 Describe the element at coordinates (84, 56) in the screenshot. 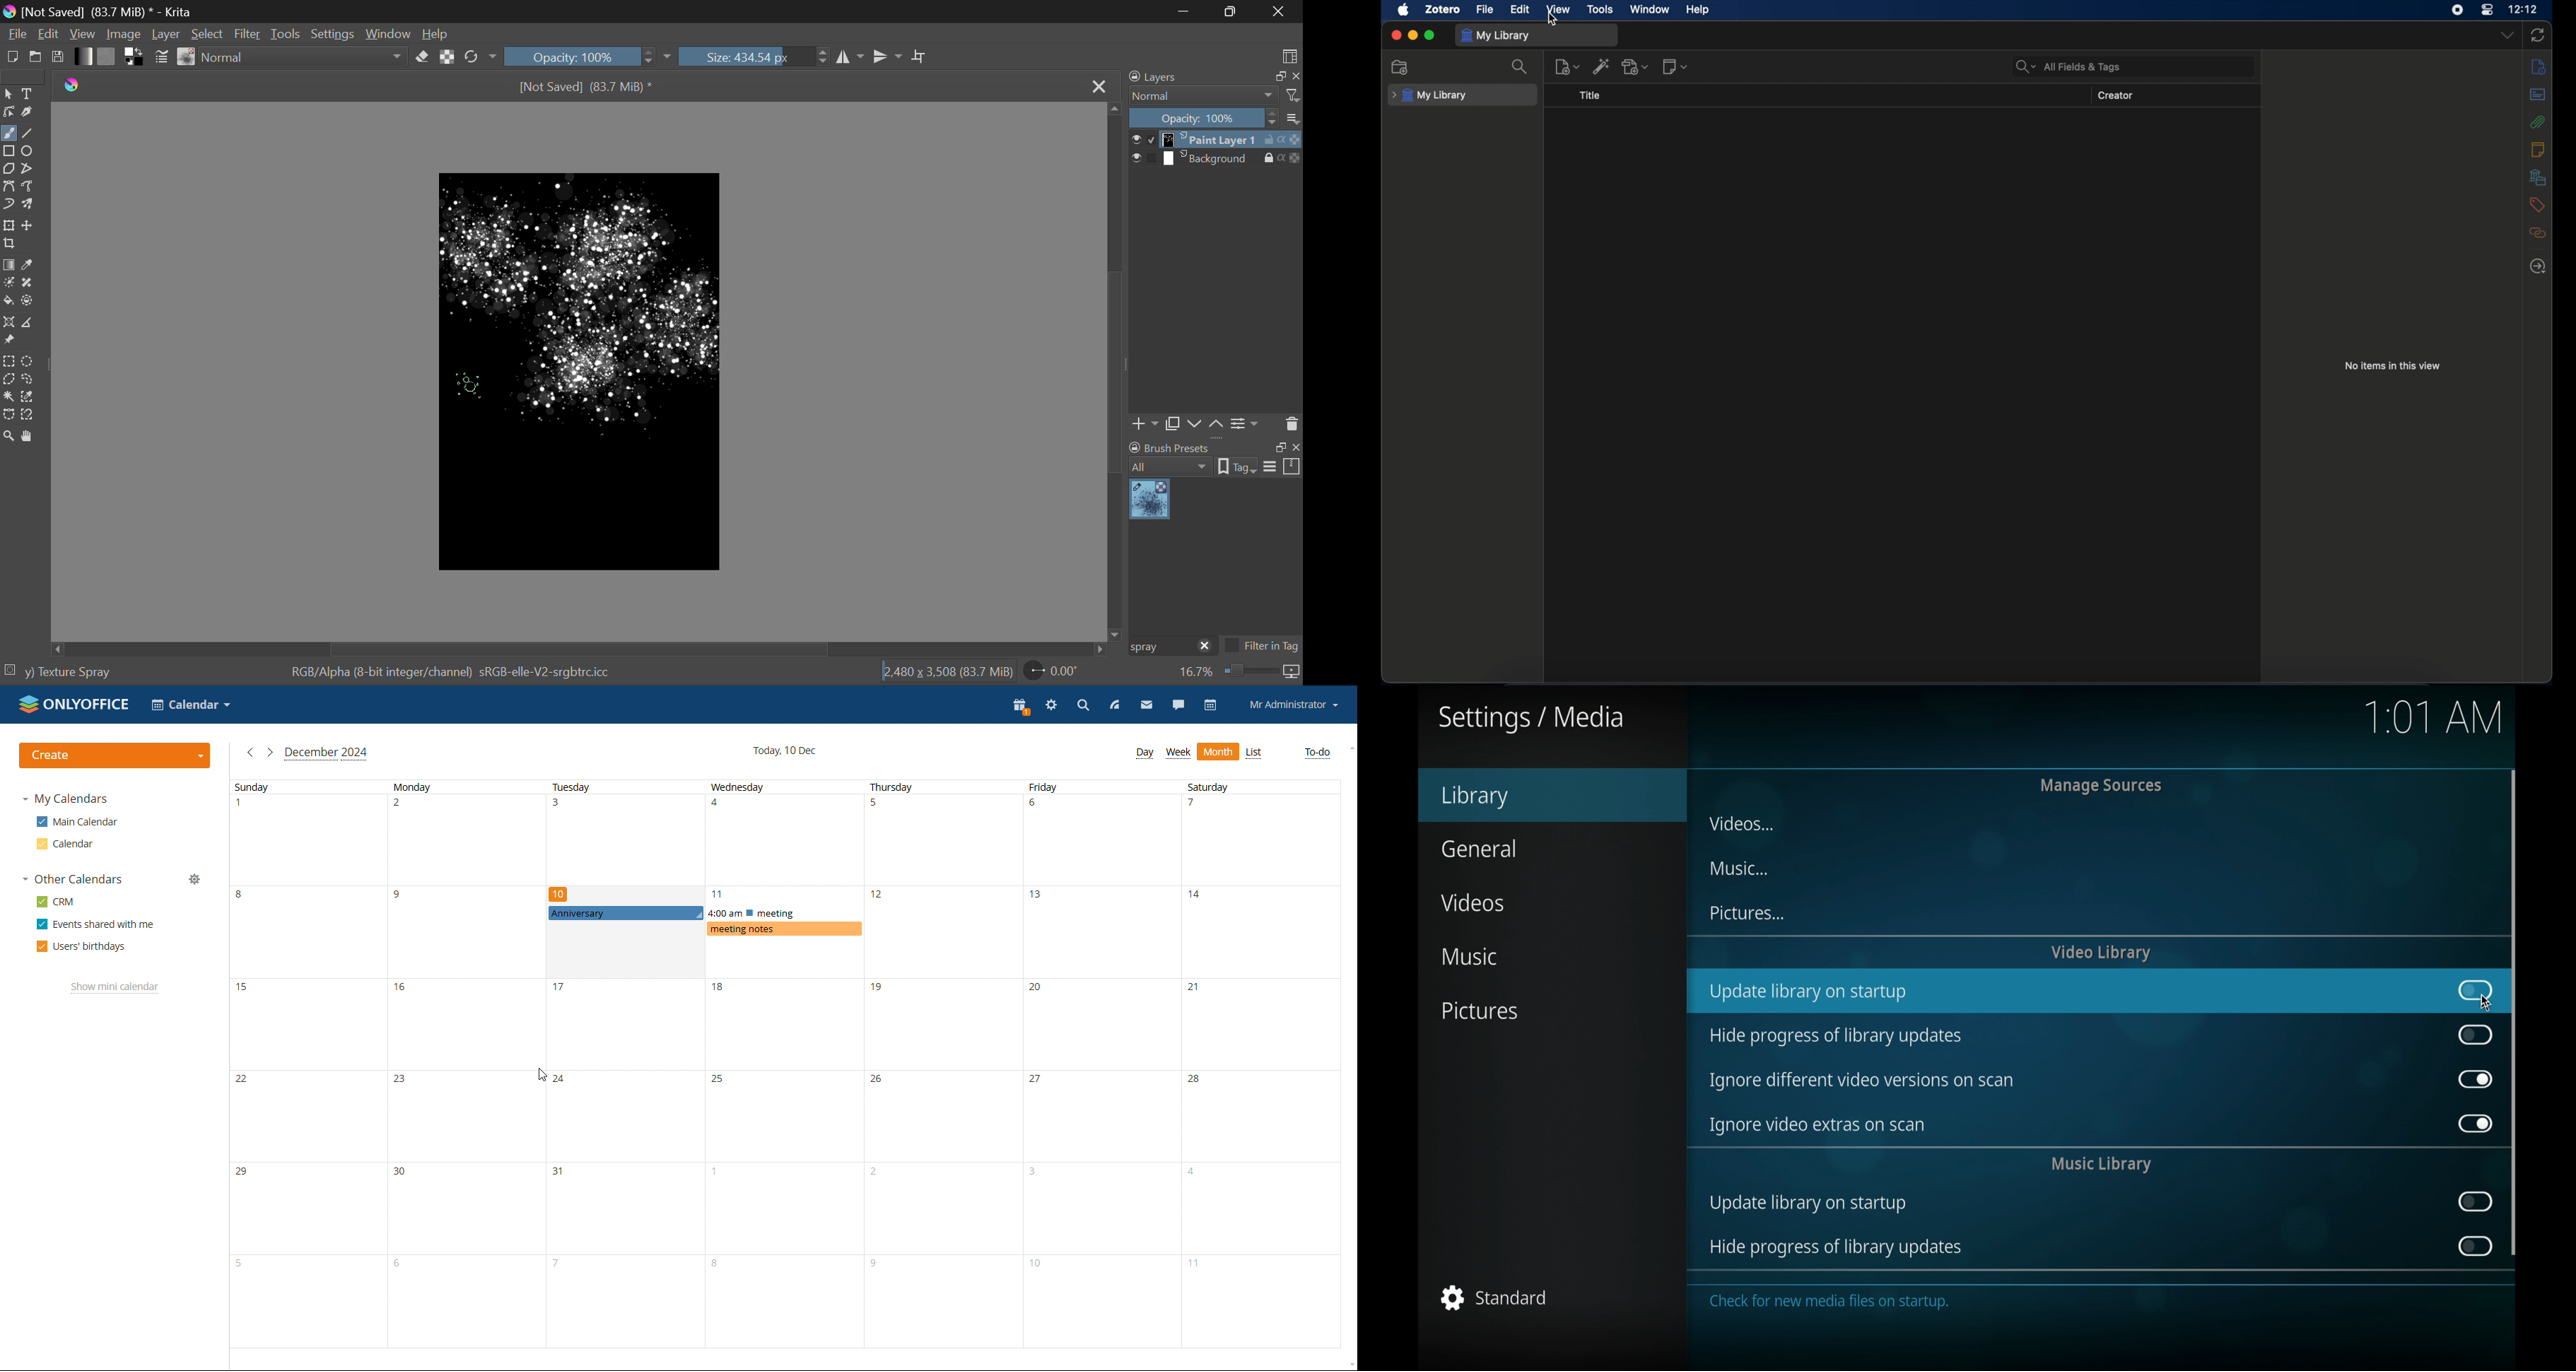

I see `Gradient` at that location.